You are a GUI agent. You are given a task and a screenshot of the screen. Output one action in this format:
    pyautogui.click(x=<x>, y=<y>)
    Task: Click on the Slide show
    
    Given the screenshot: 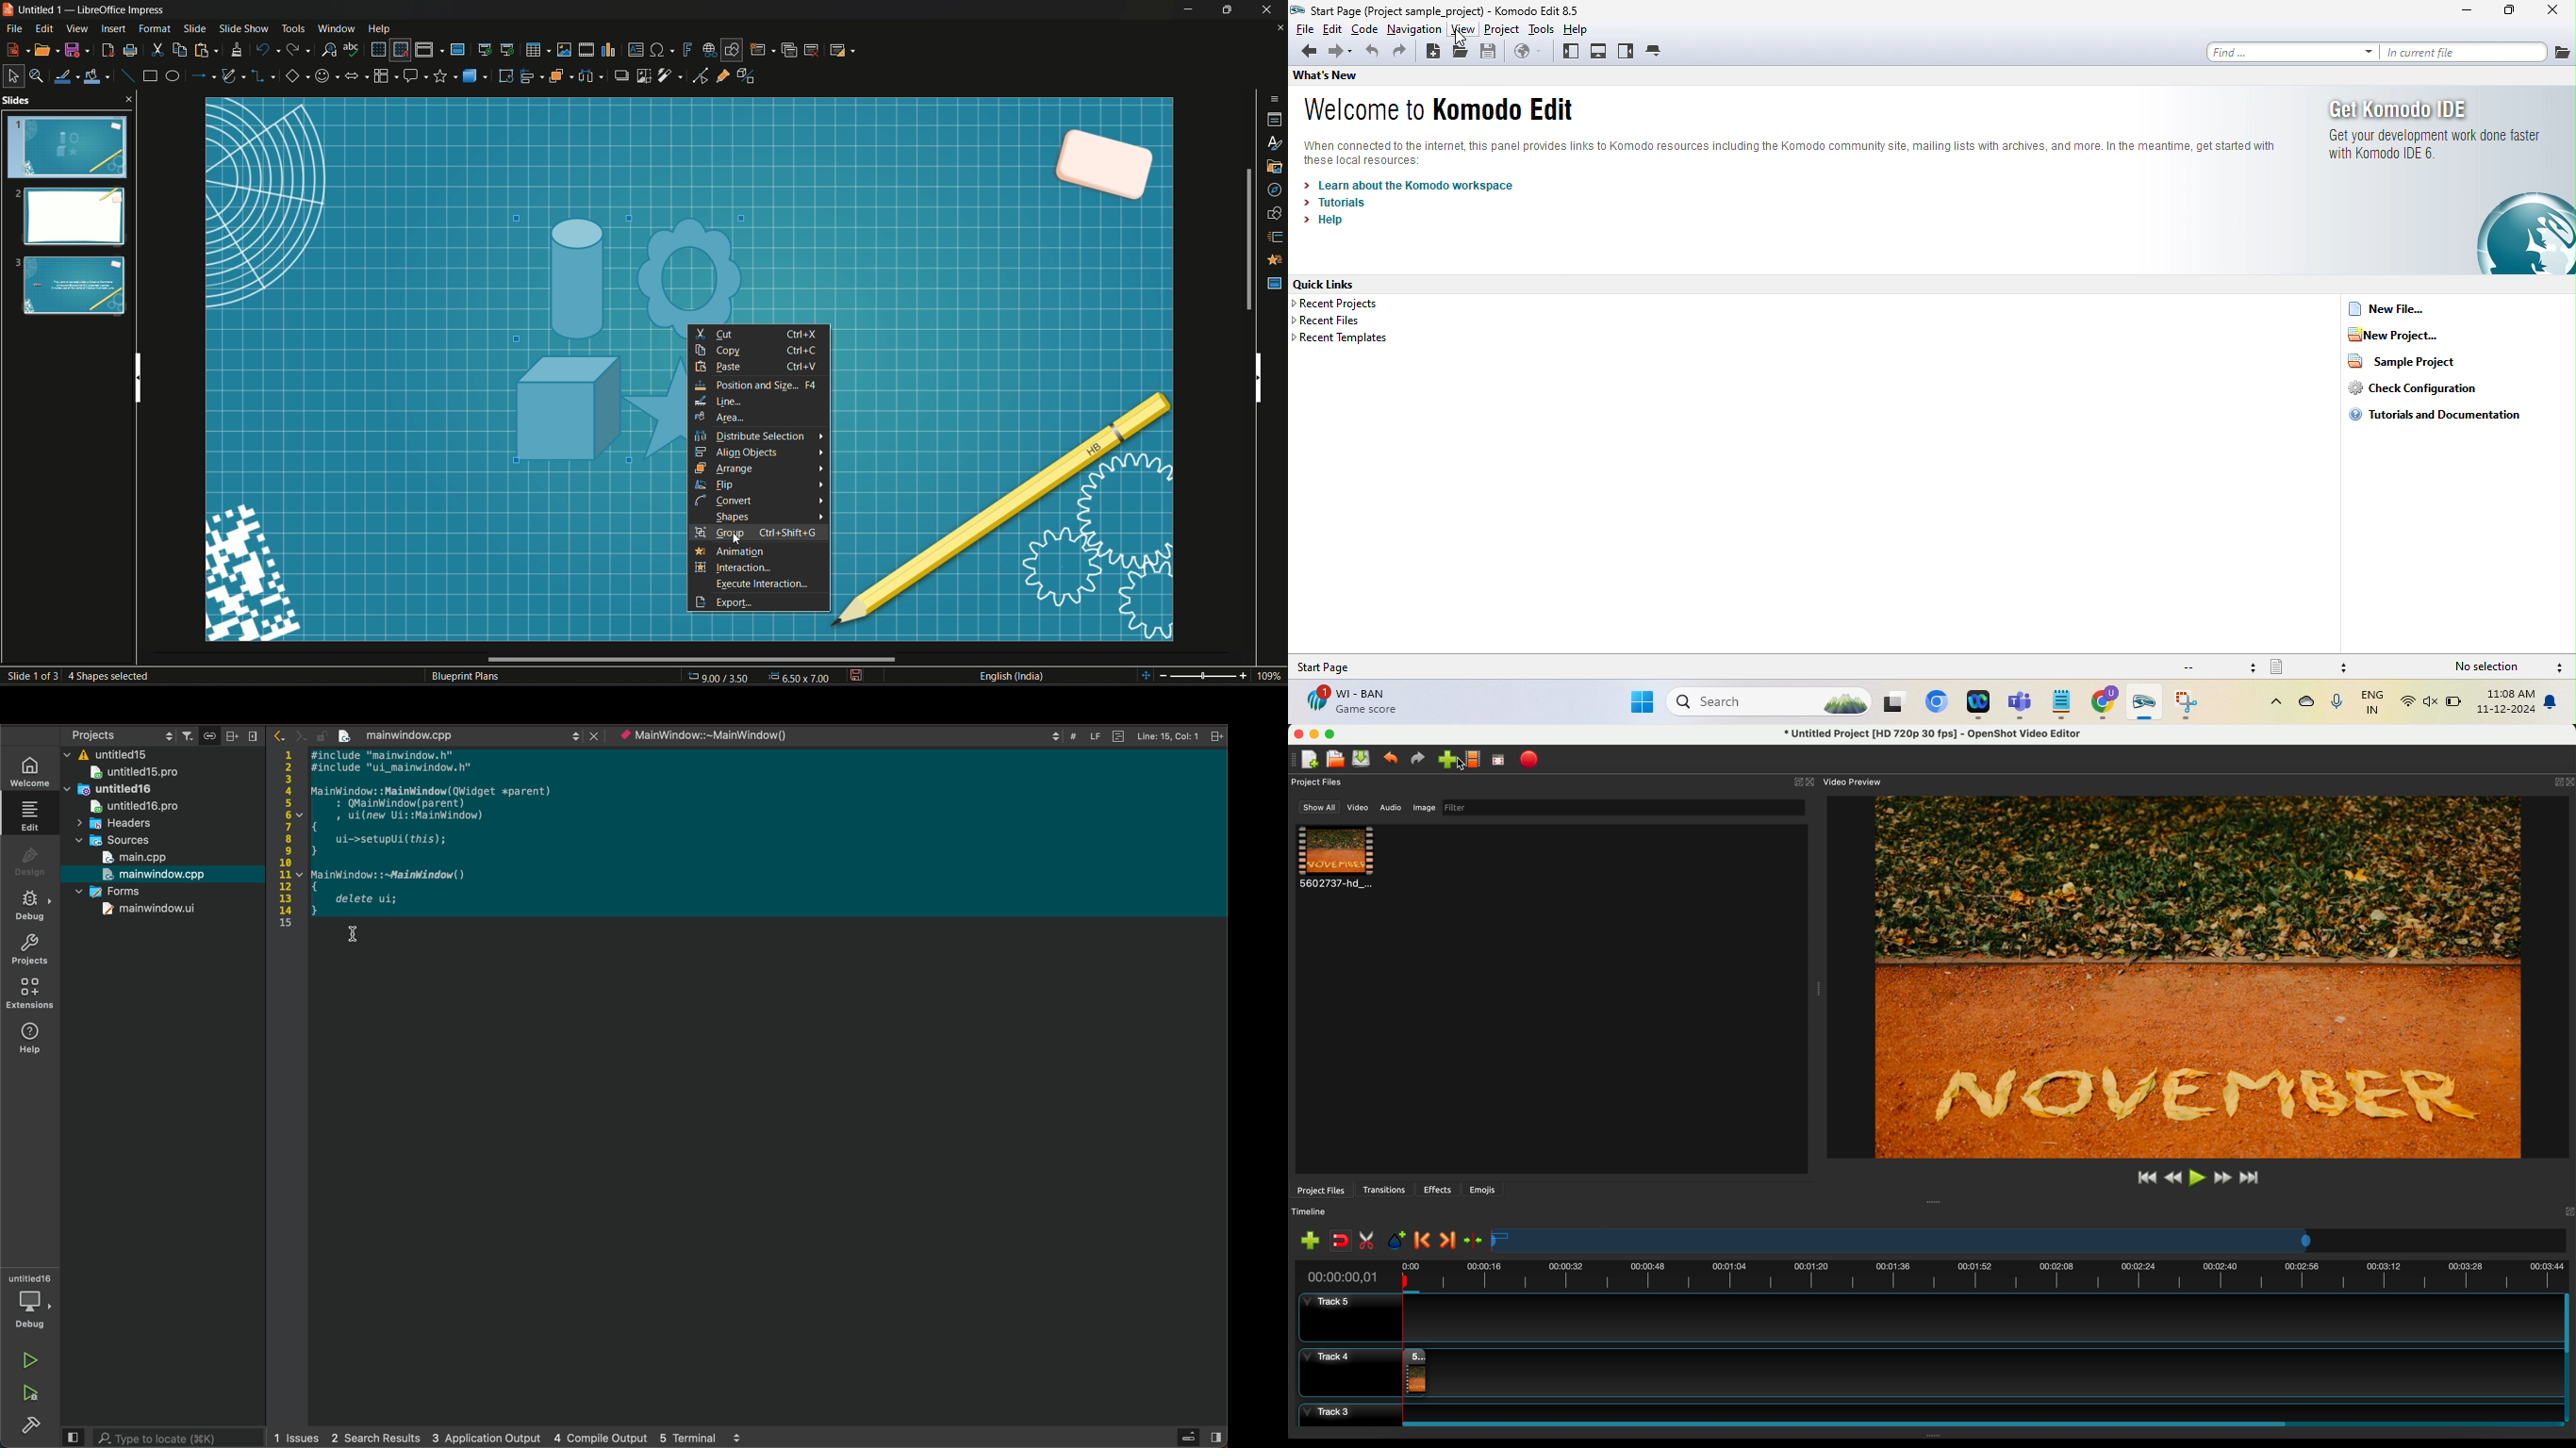 What is the action you would take?
    pyautogui.click(x=243, y=27)
    